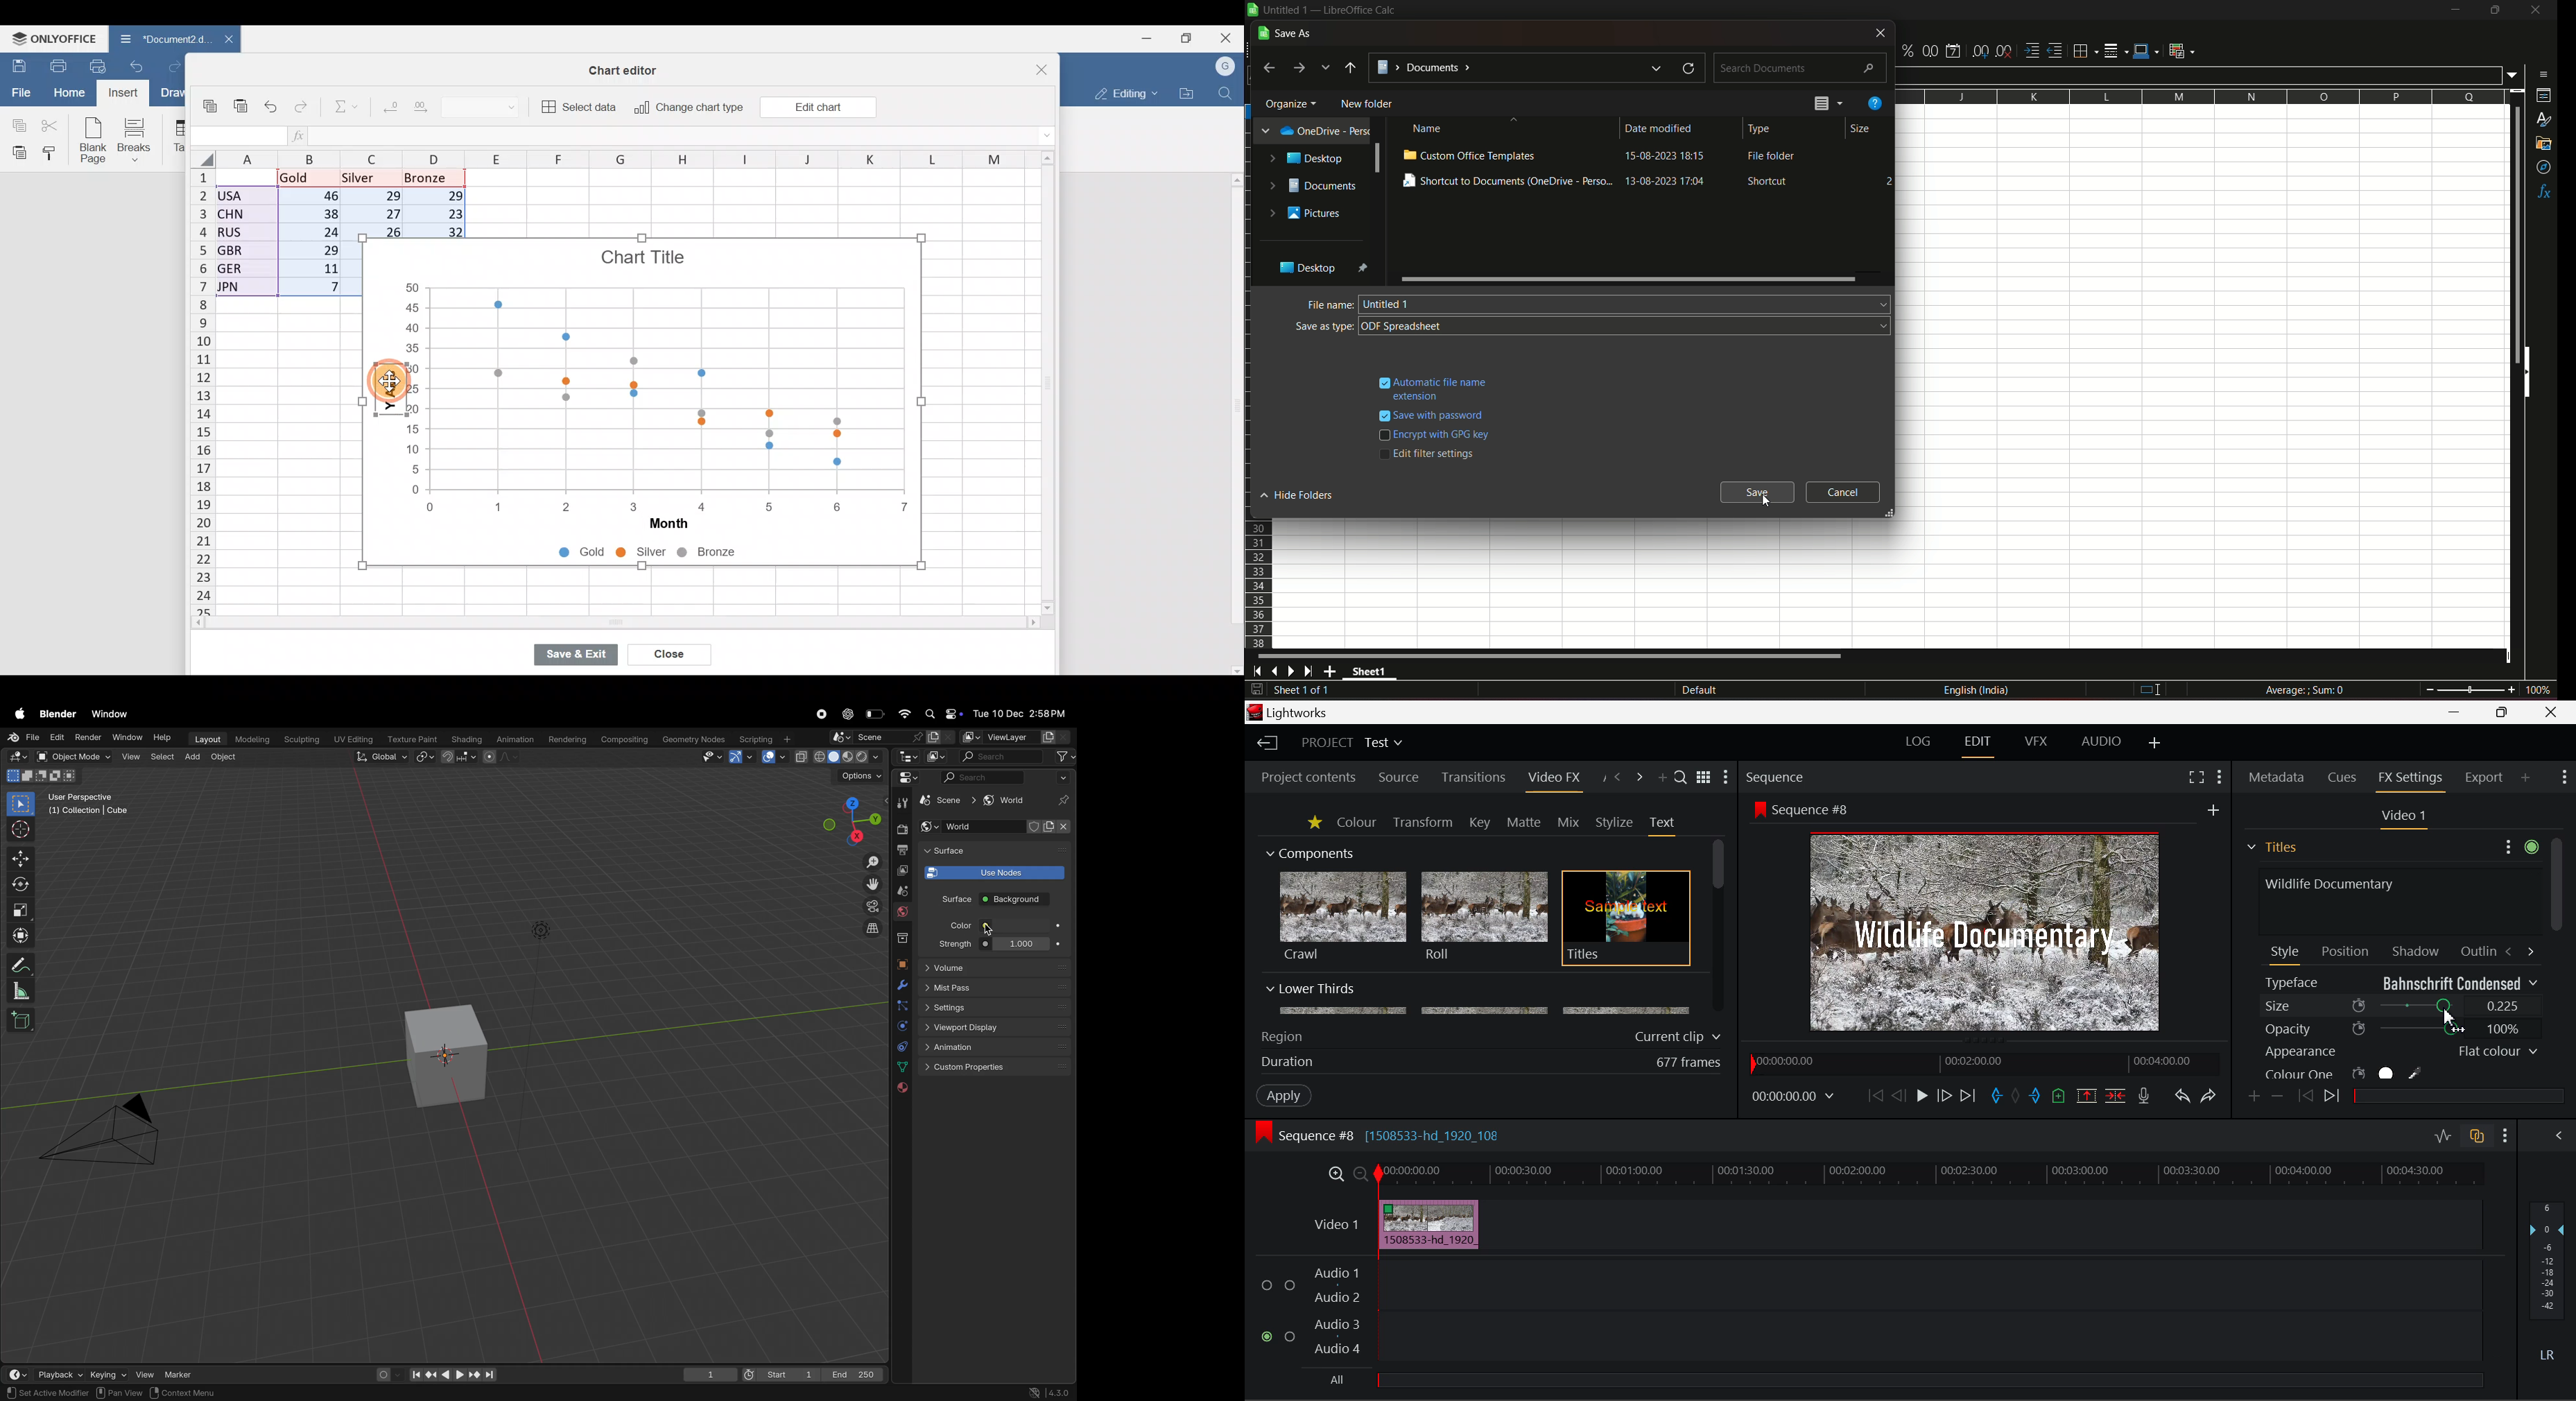 This screenshot has width=2576, height=1428. Describe the element at coordinates (1302, 777) in the screenshot. I see `Project contents` at that location.